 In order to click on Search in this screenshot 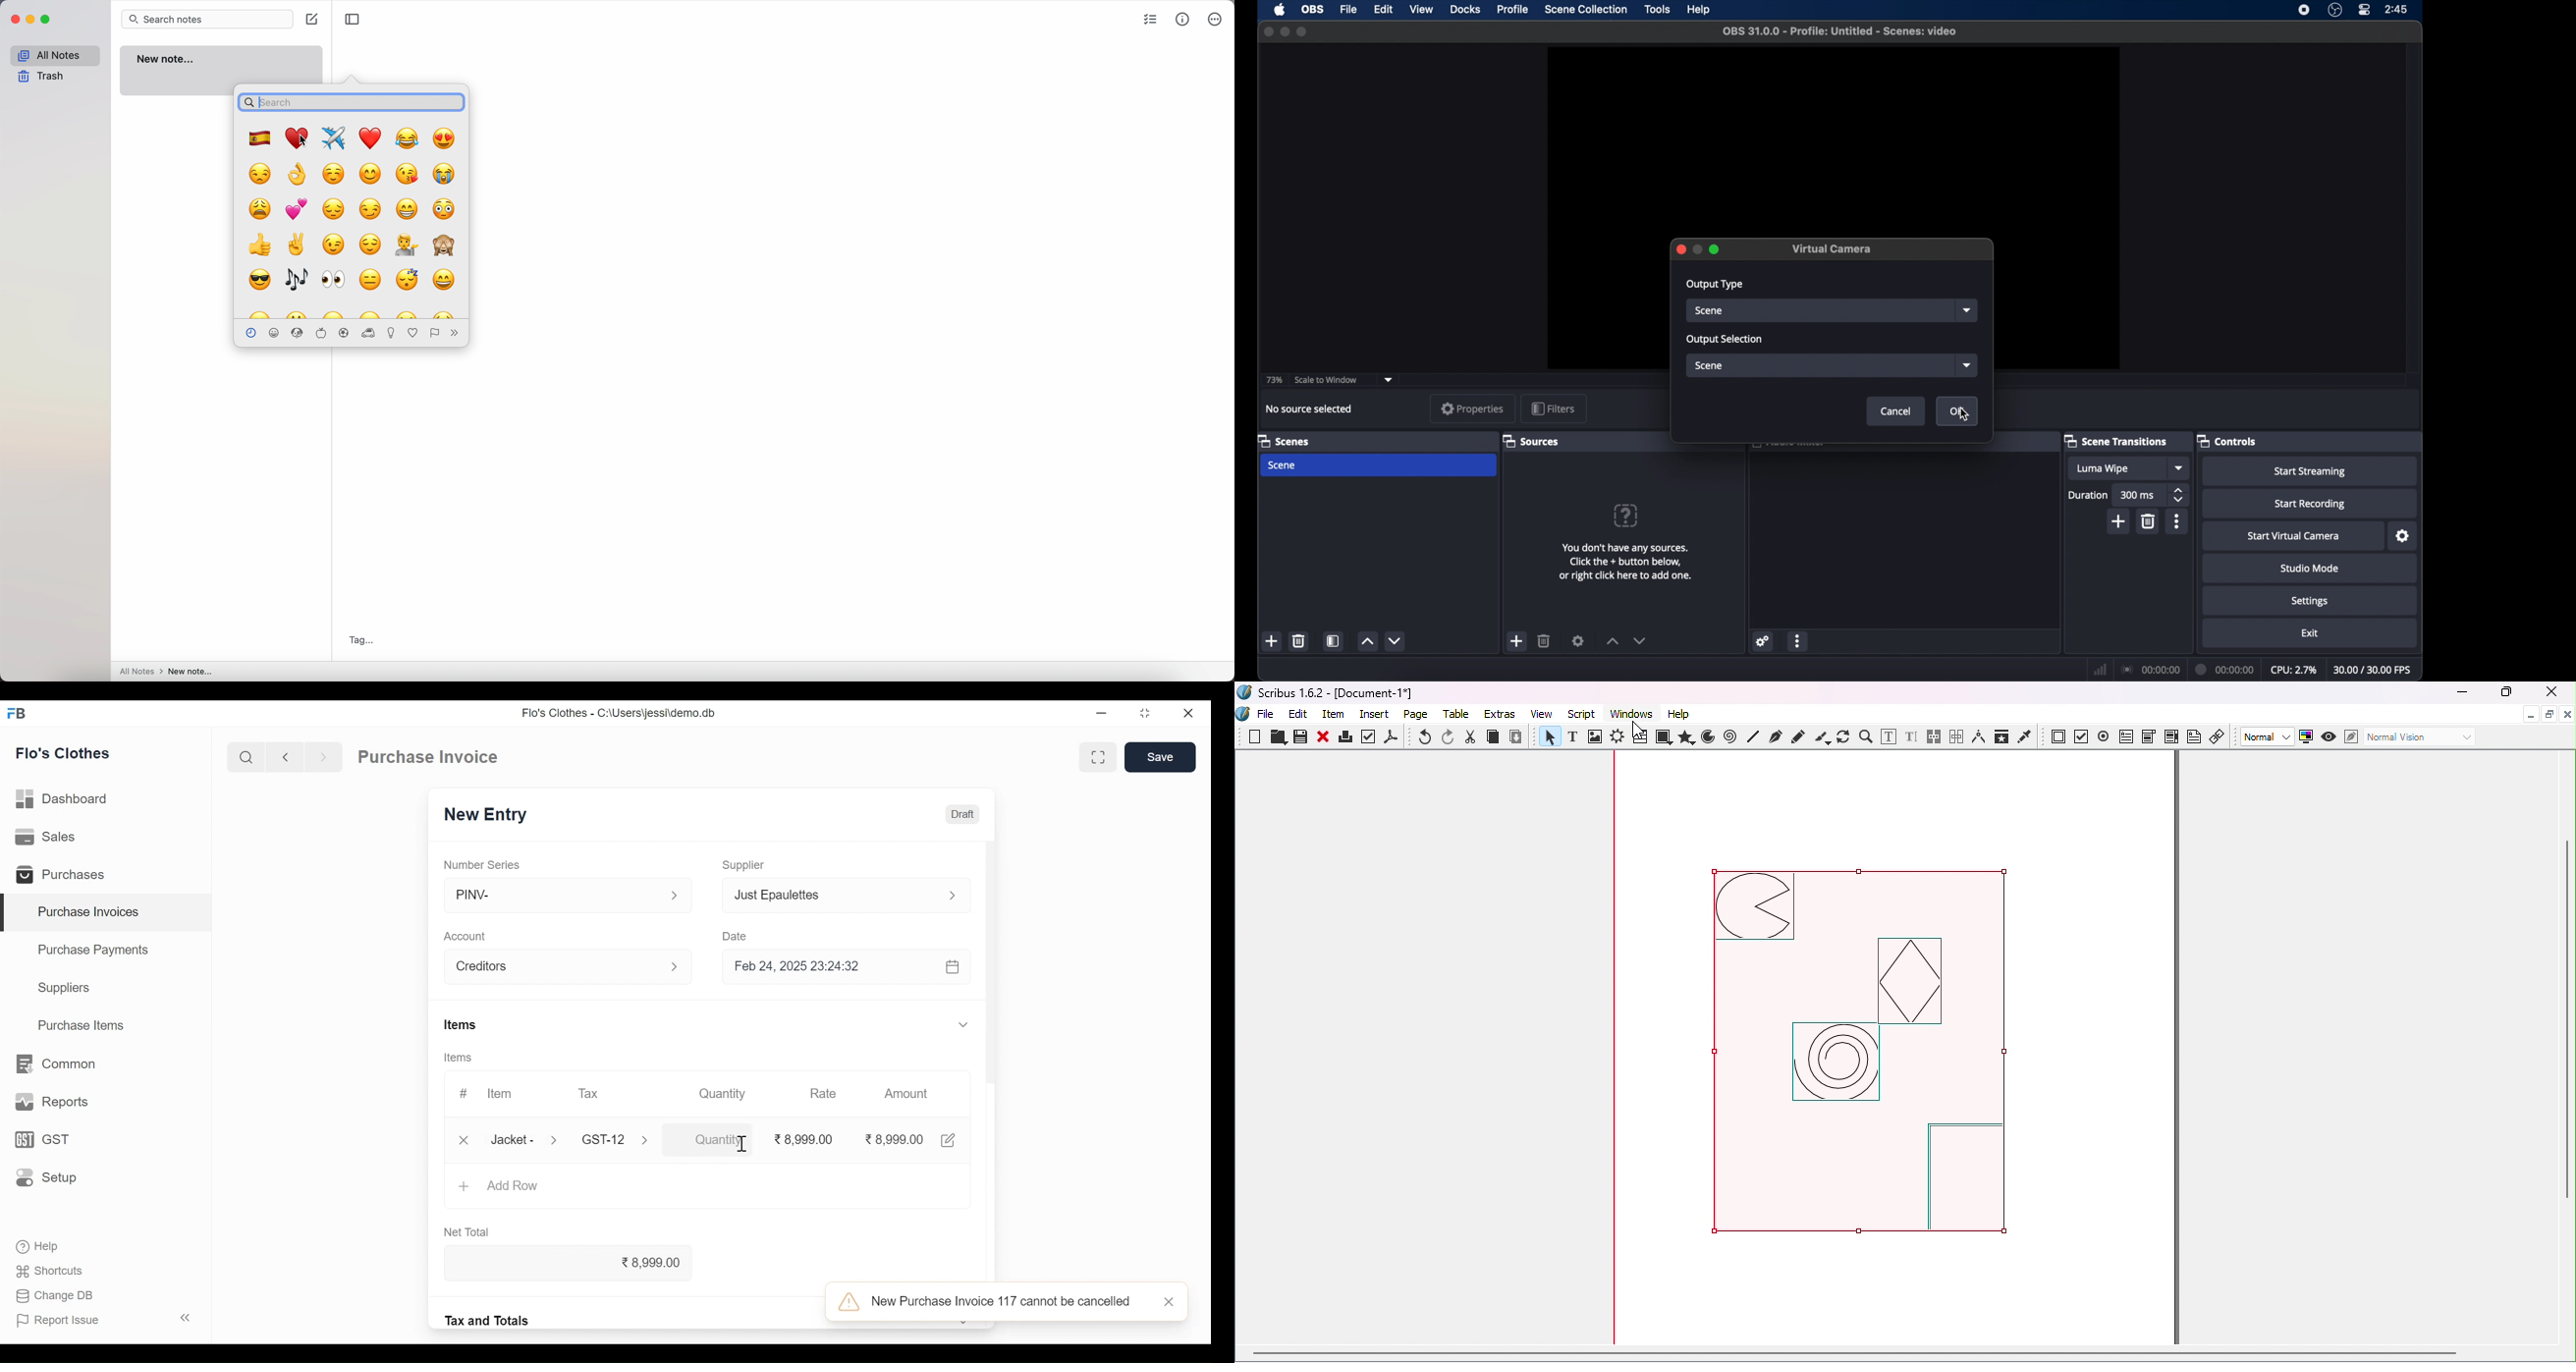, I will do `click(247, 757)`.